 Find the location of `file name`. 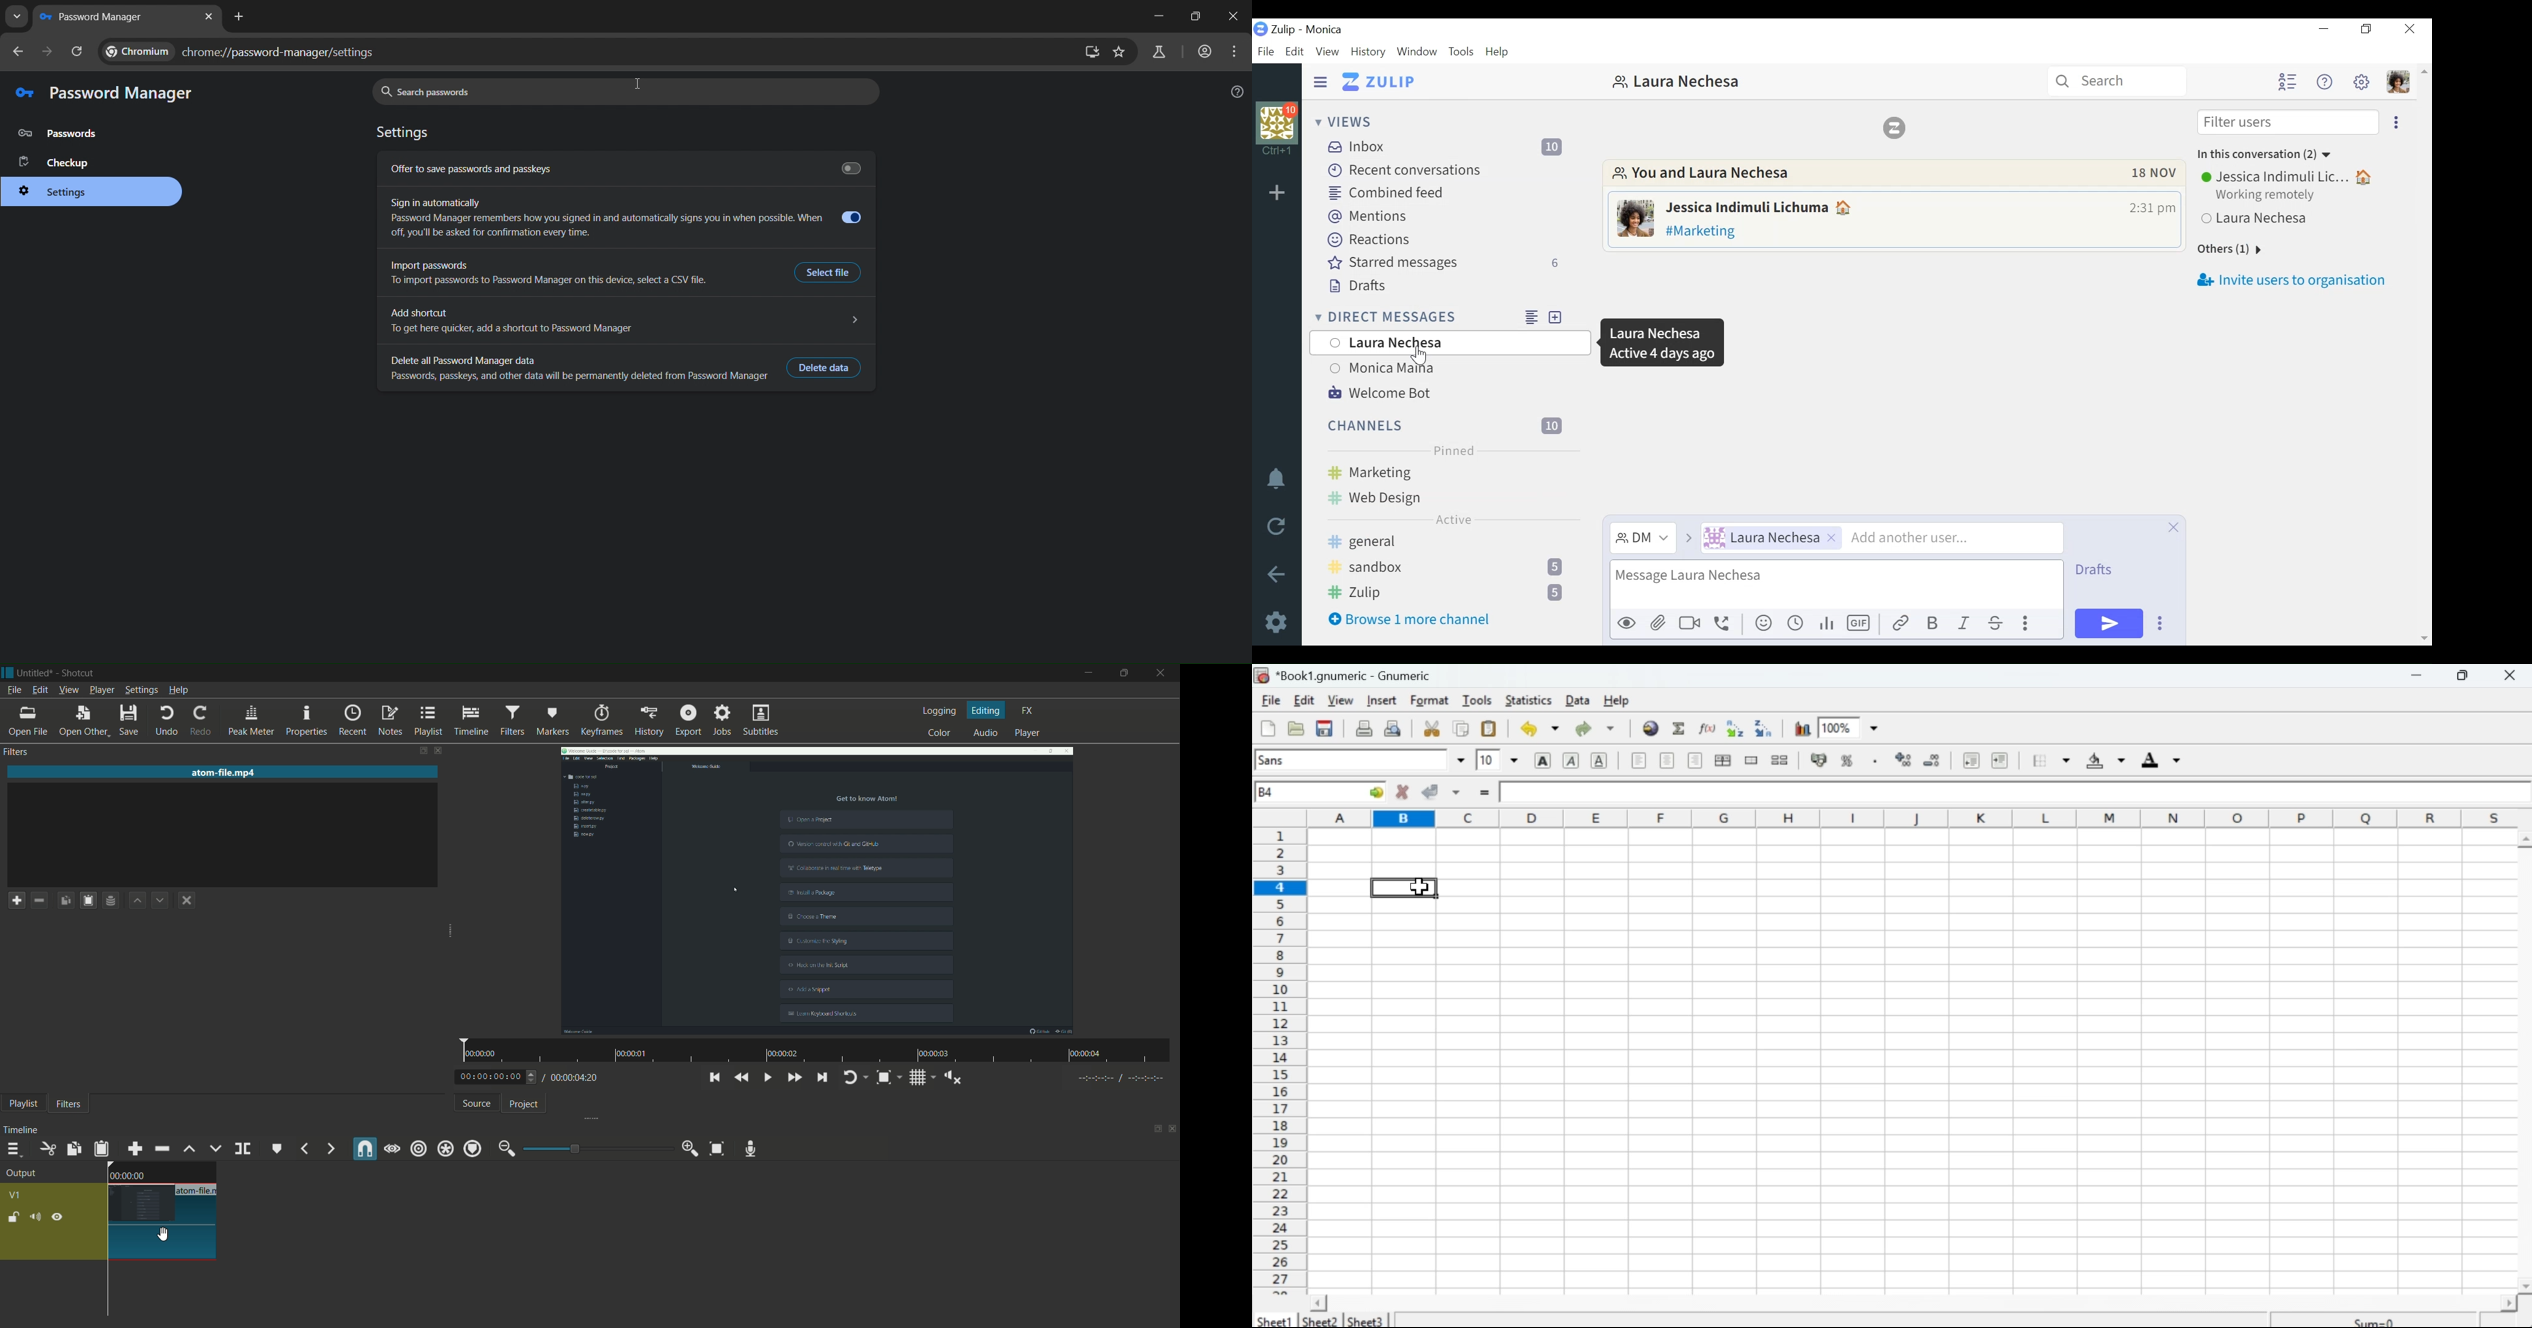

file name is located at coordinates (226, 773).